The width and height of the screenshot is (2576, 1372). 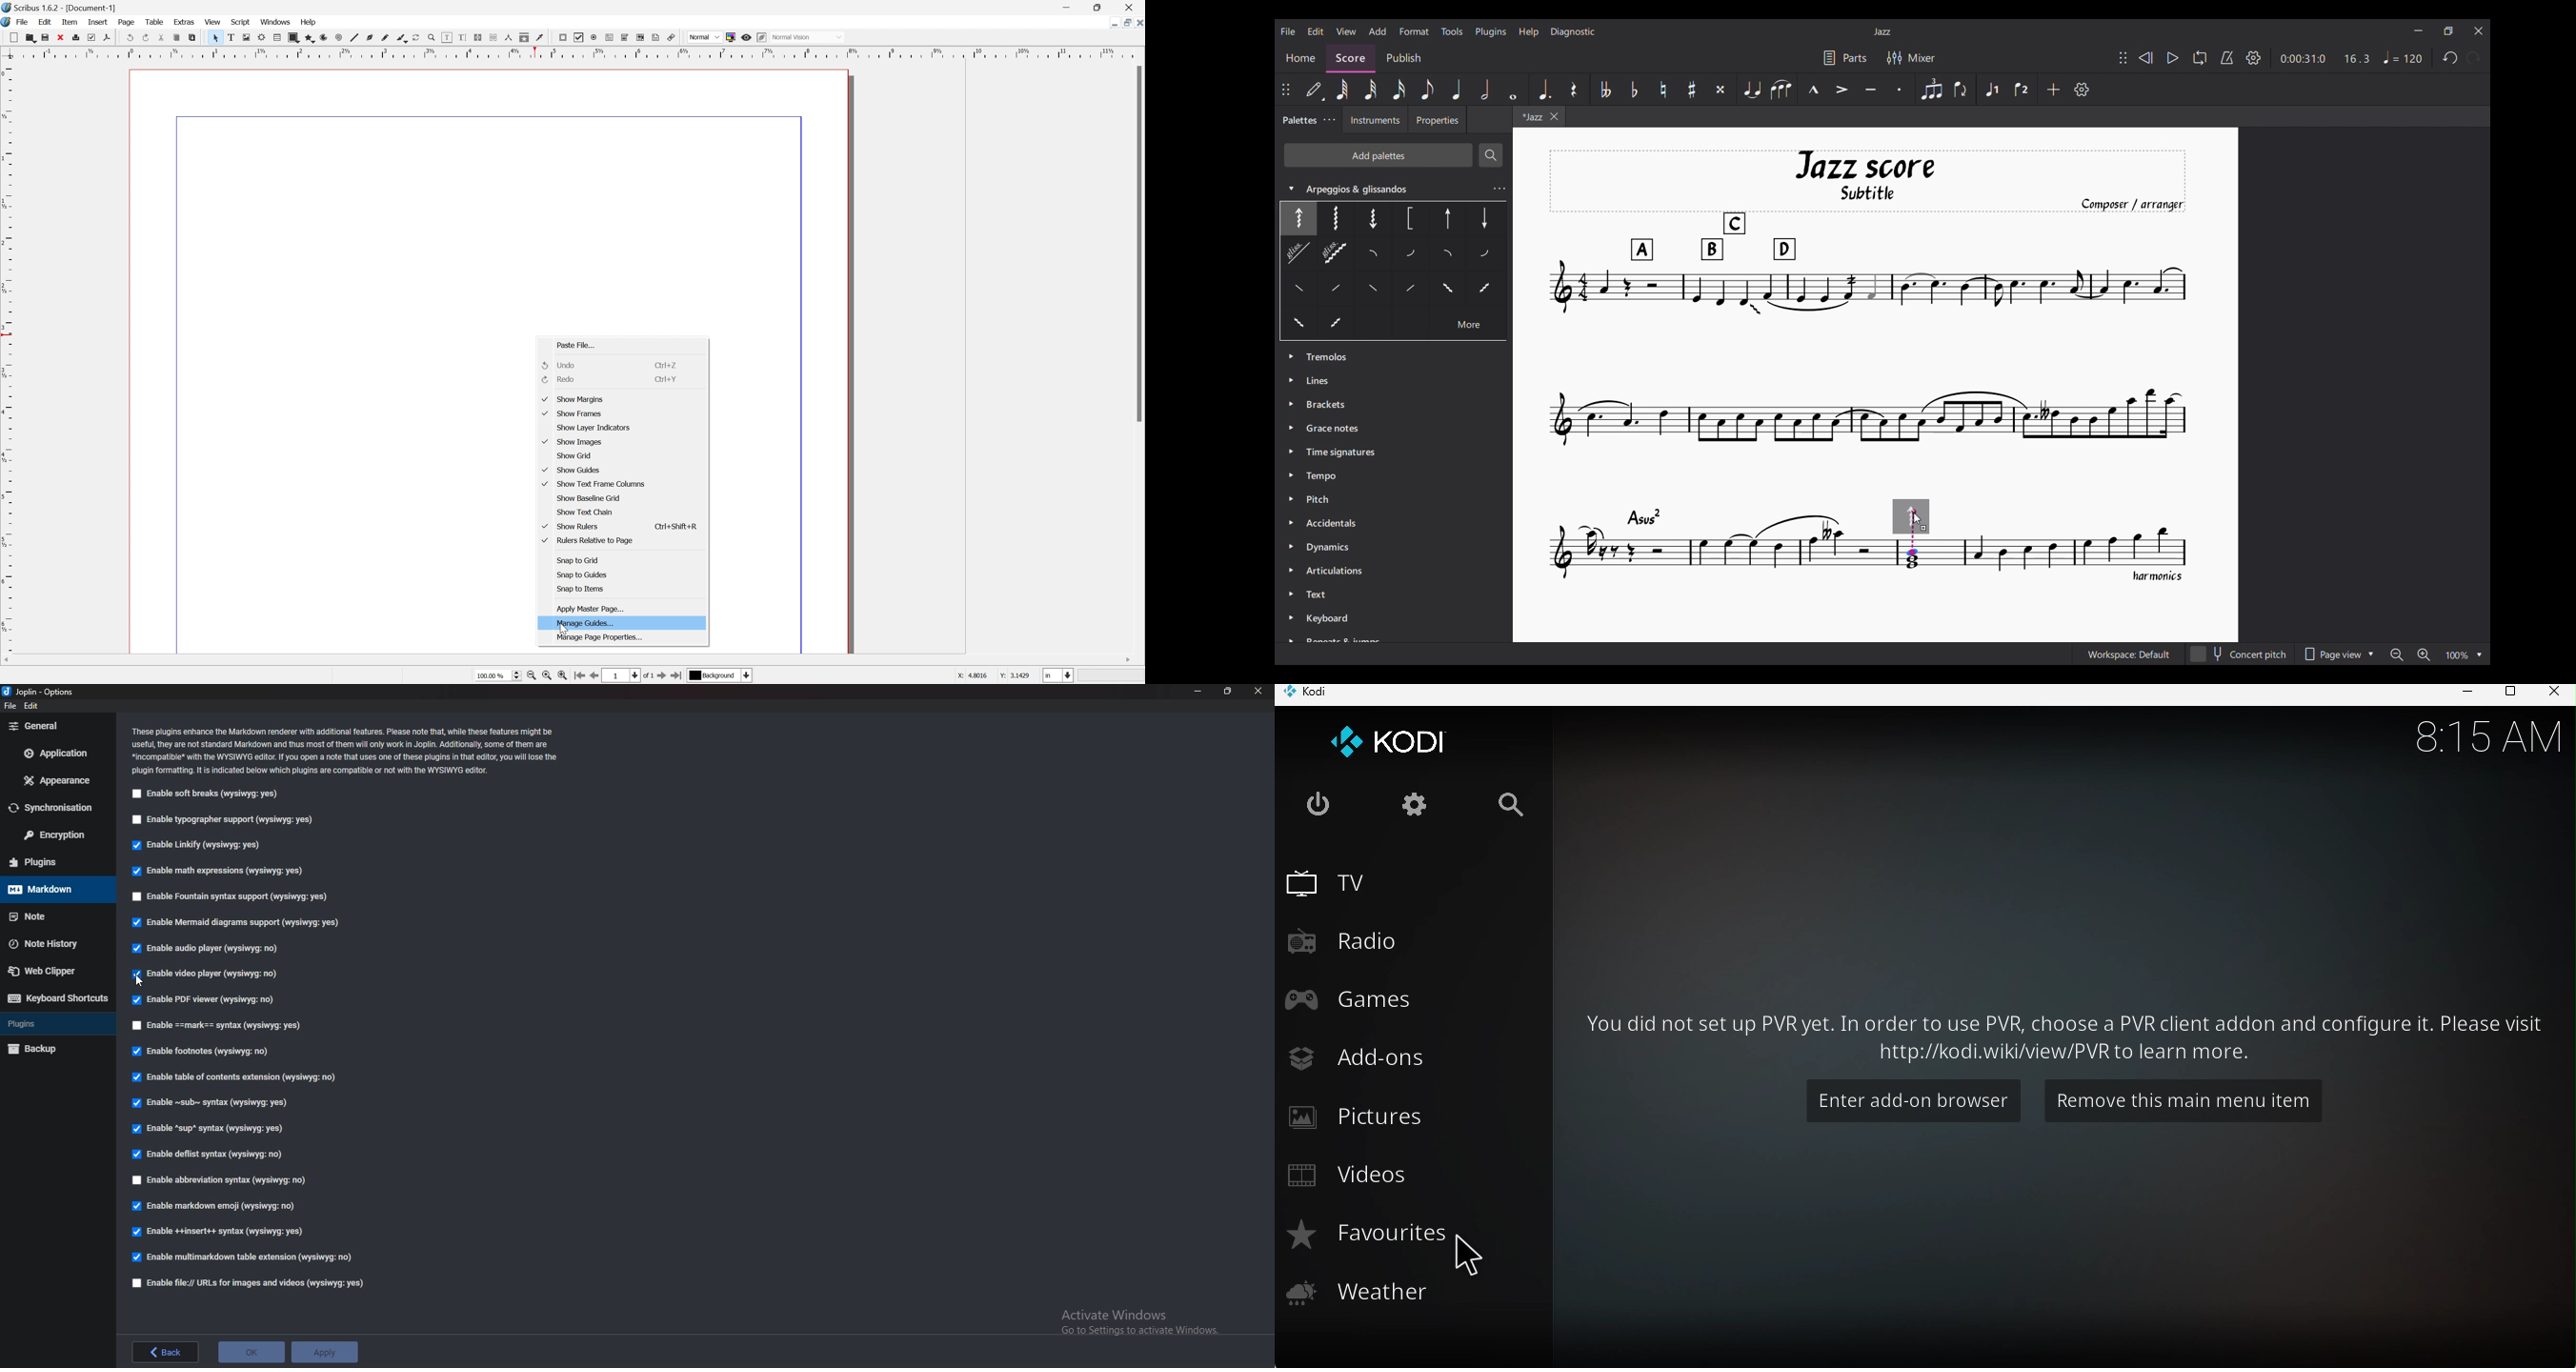 I want to click on Enable footnotes (wysiqyg:no), so click(x=199, y=1051).